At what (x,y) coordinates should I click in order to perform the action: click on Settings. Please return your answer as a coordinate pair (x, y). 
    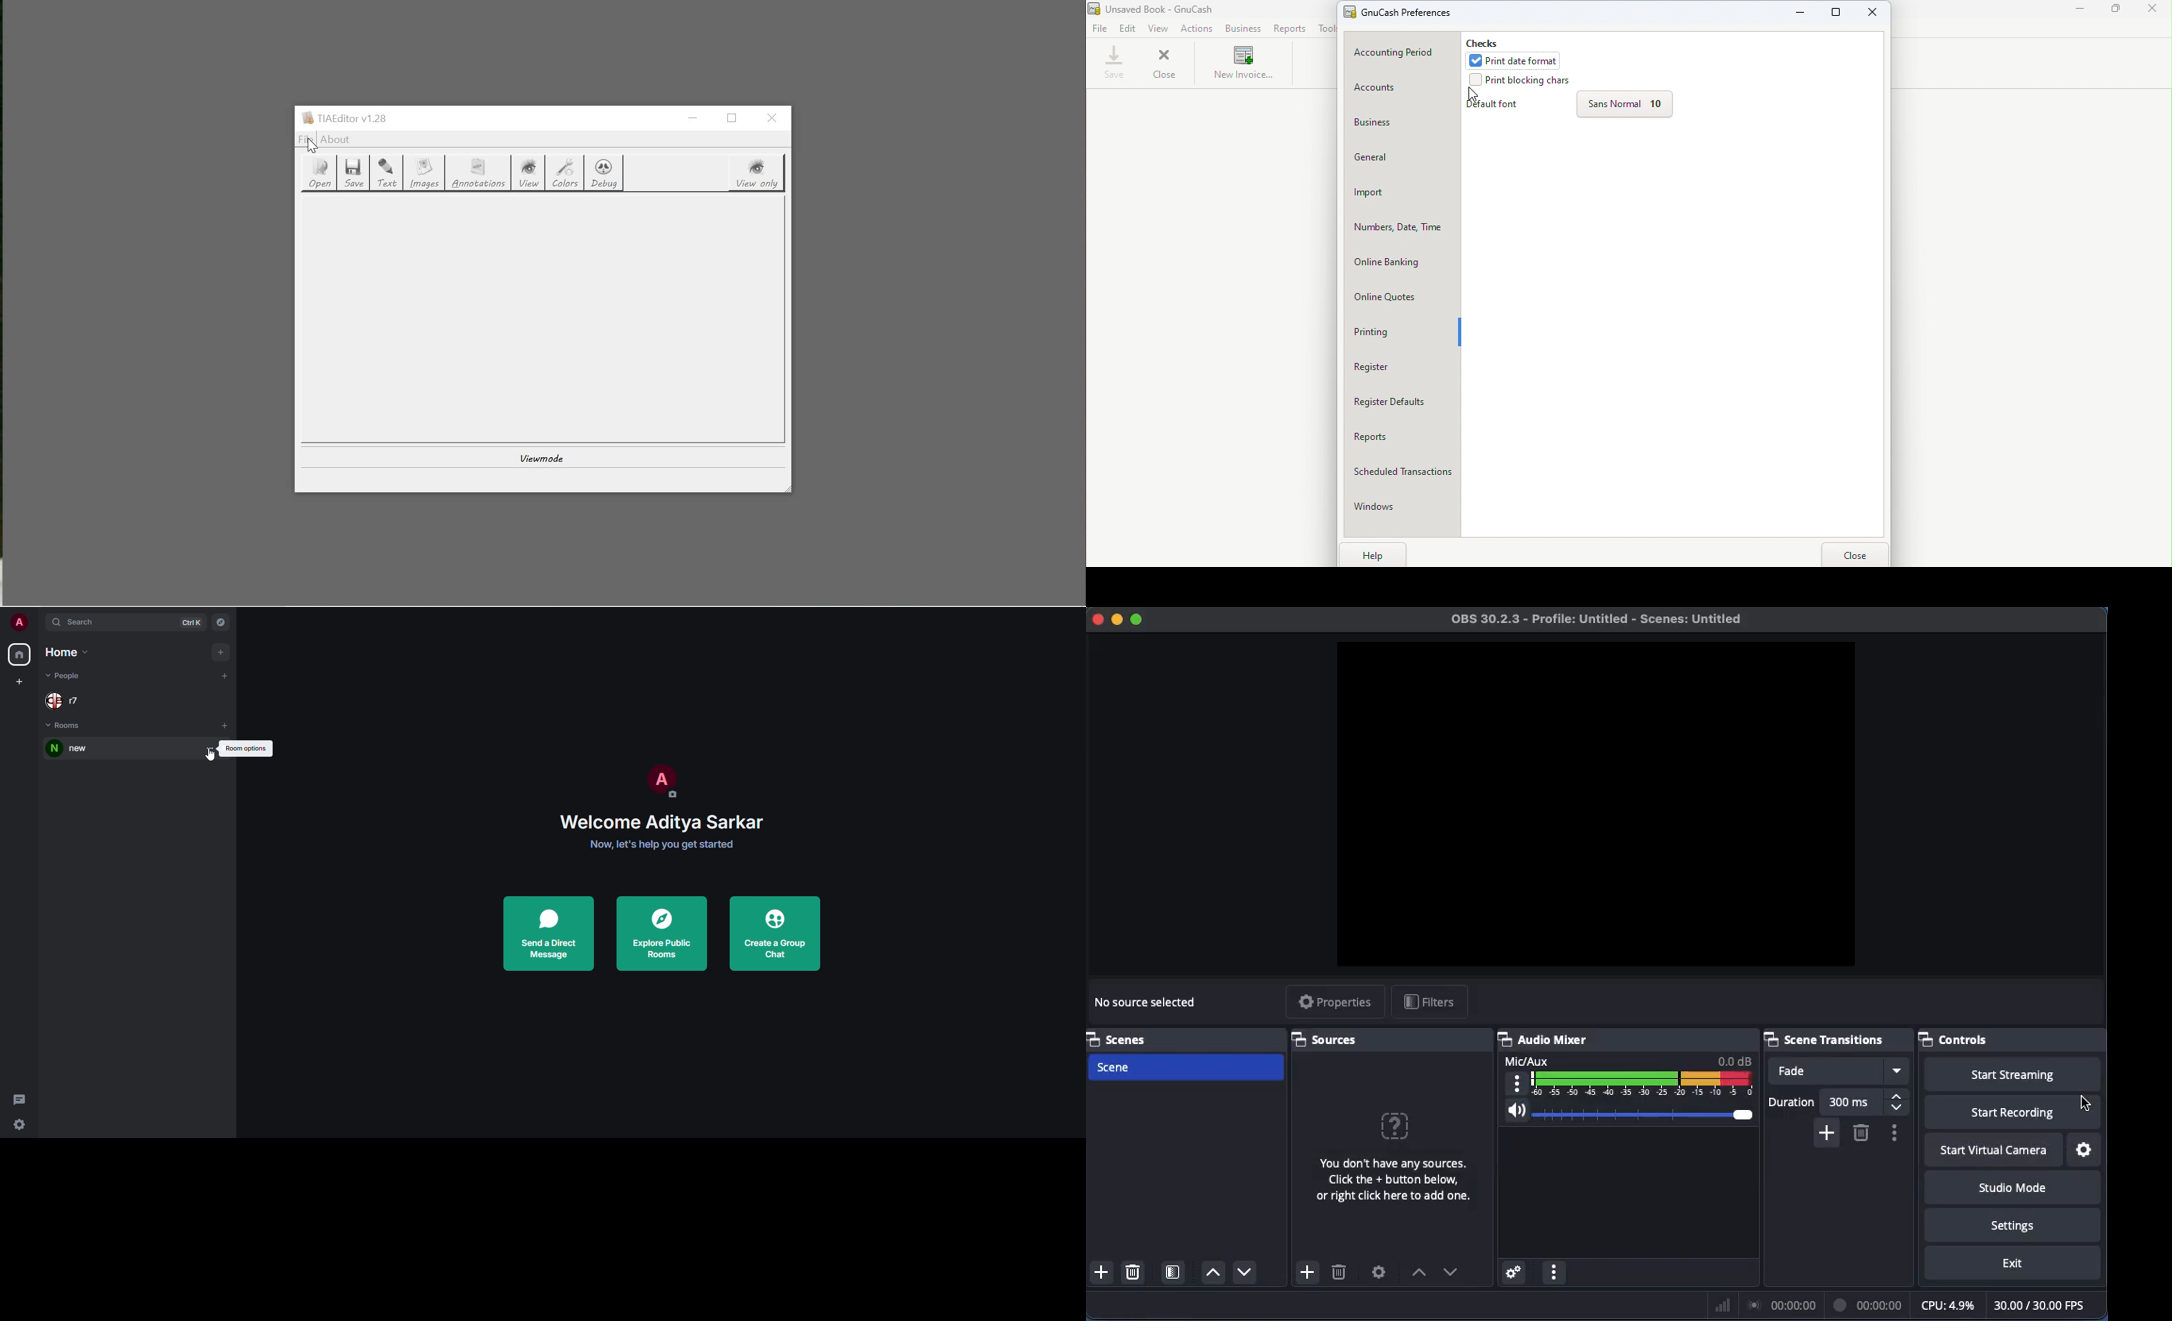
    Looking at the image, I should click on (2086, 1151).